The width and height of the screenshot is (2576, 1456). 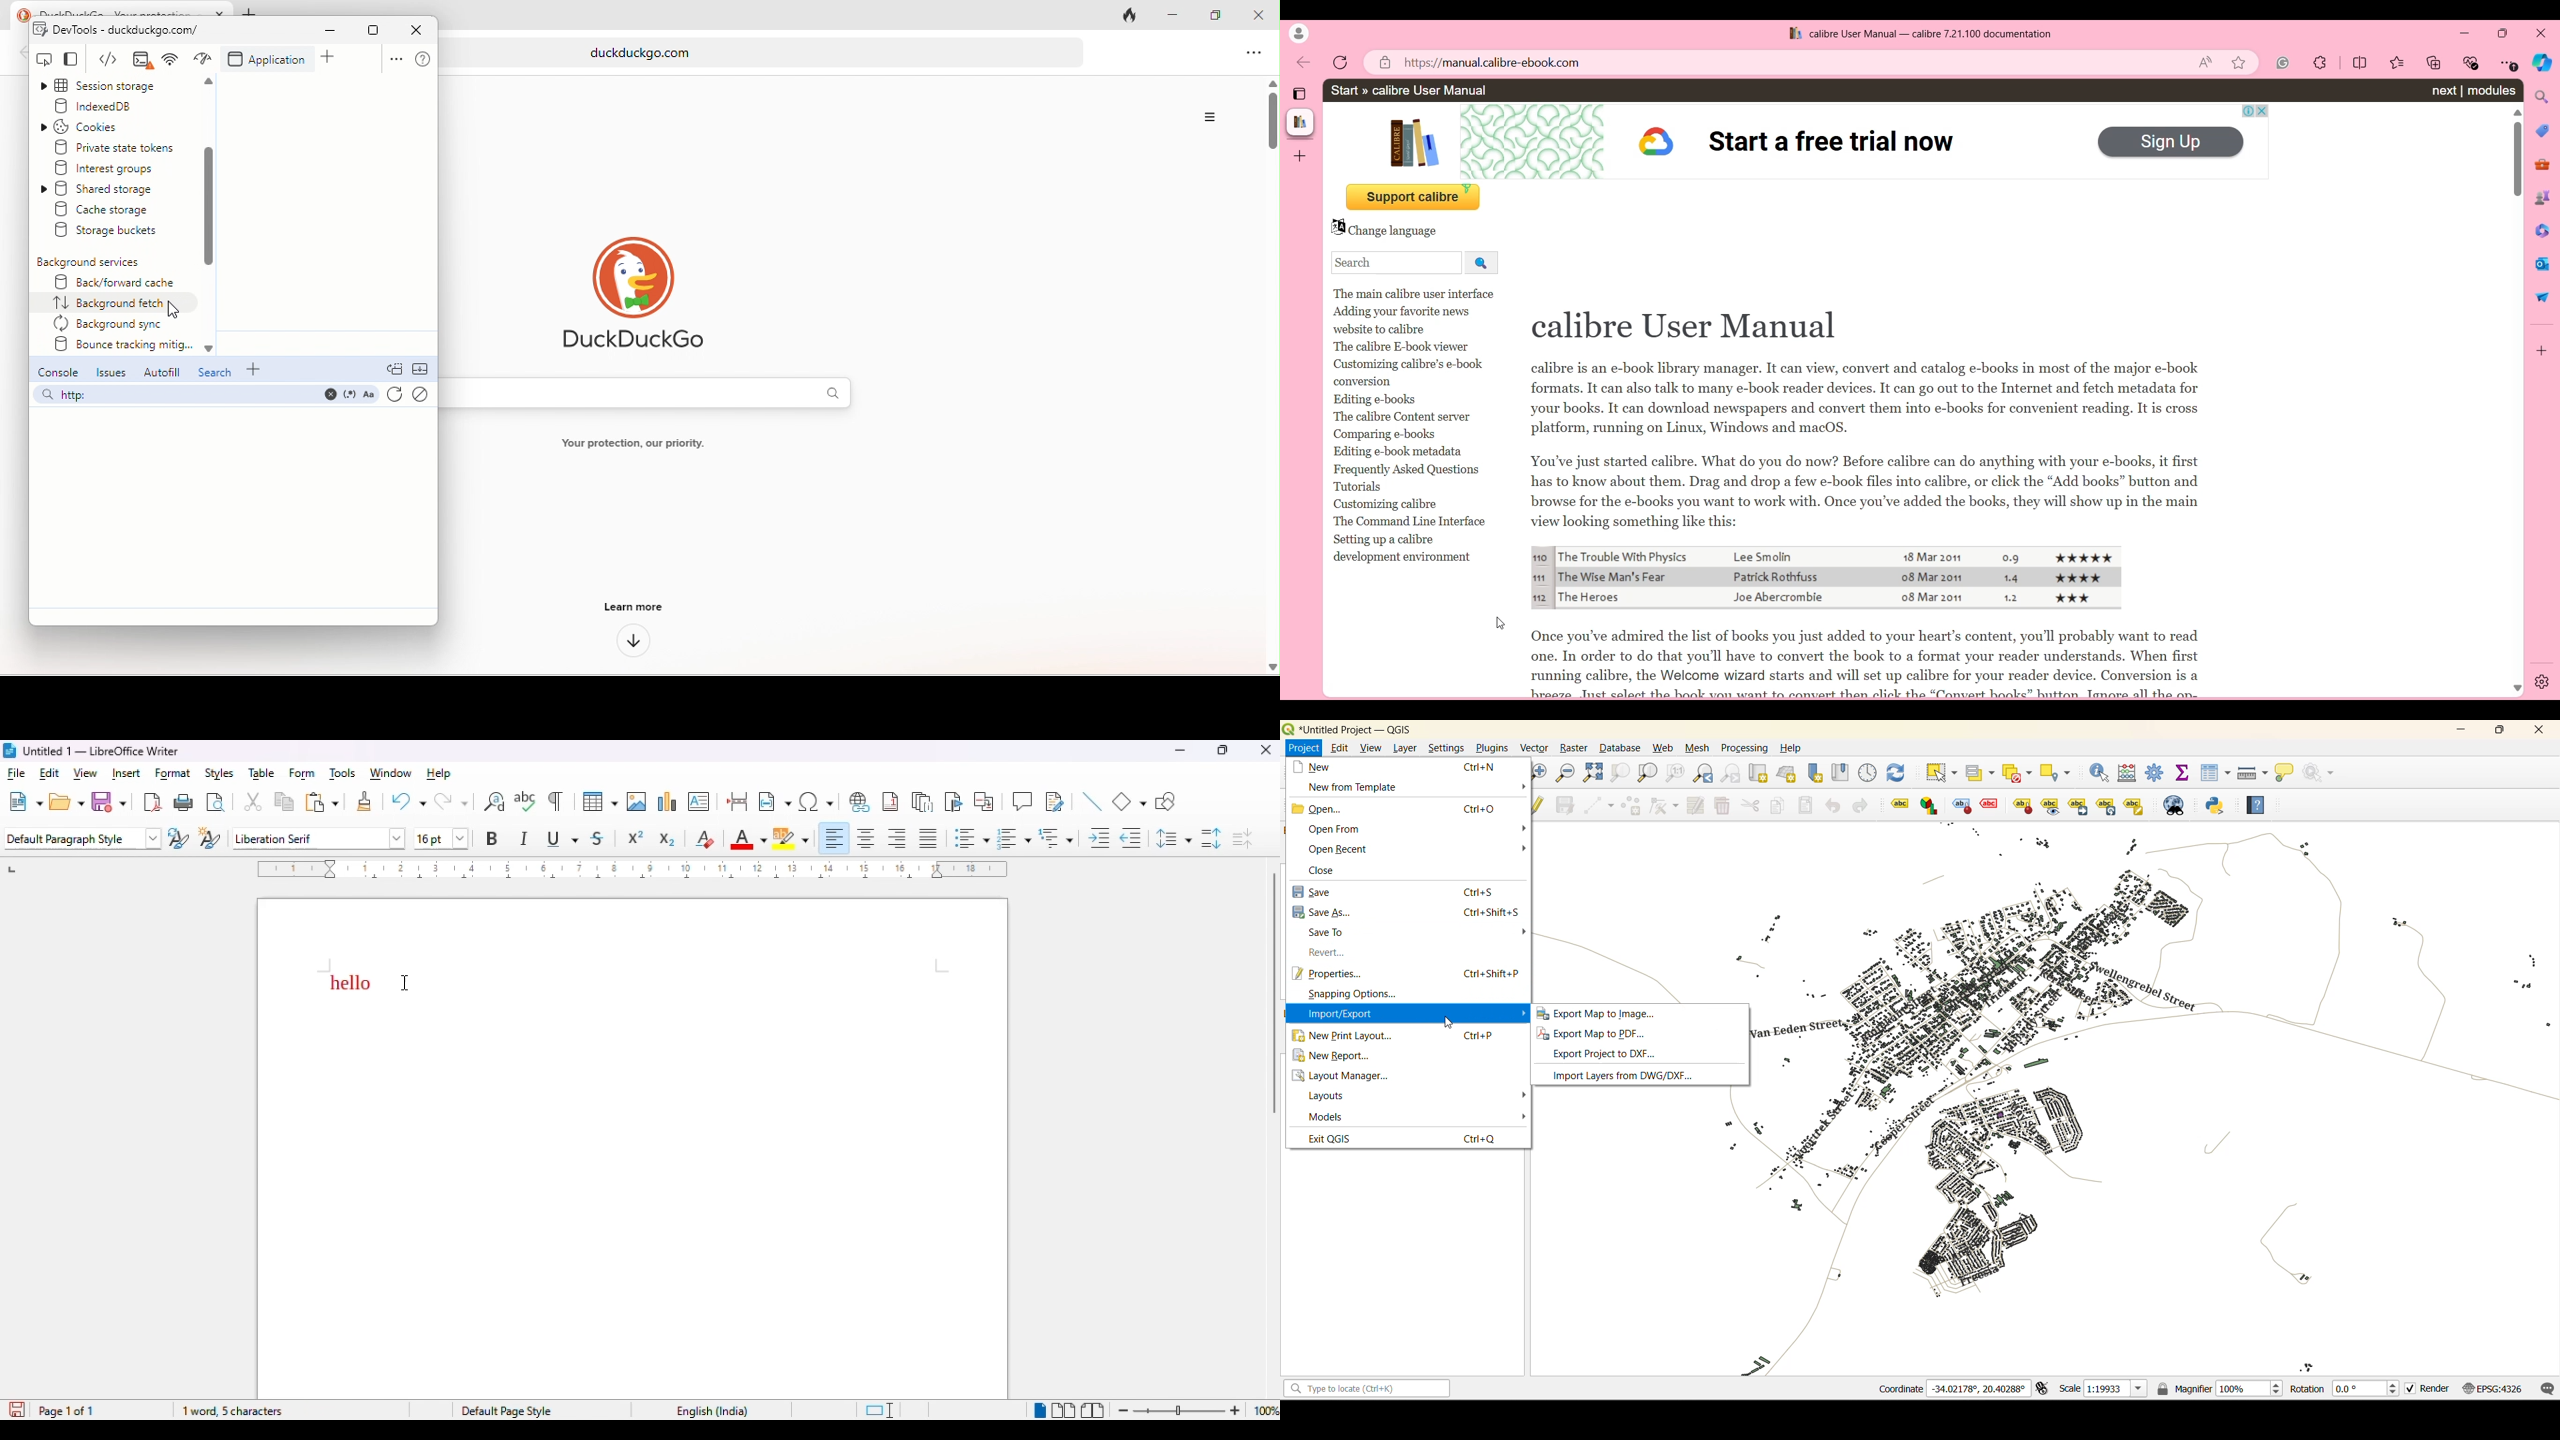 What do you see at coordinates (1091, 801) in the screenshot?
I see `insert line` at bounding box center [1091, 801].